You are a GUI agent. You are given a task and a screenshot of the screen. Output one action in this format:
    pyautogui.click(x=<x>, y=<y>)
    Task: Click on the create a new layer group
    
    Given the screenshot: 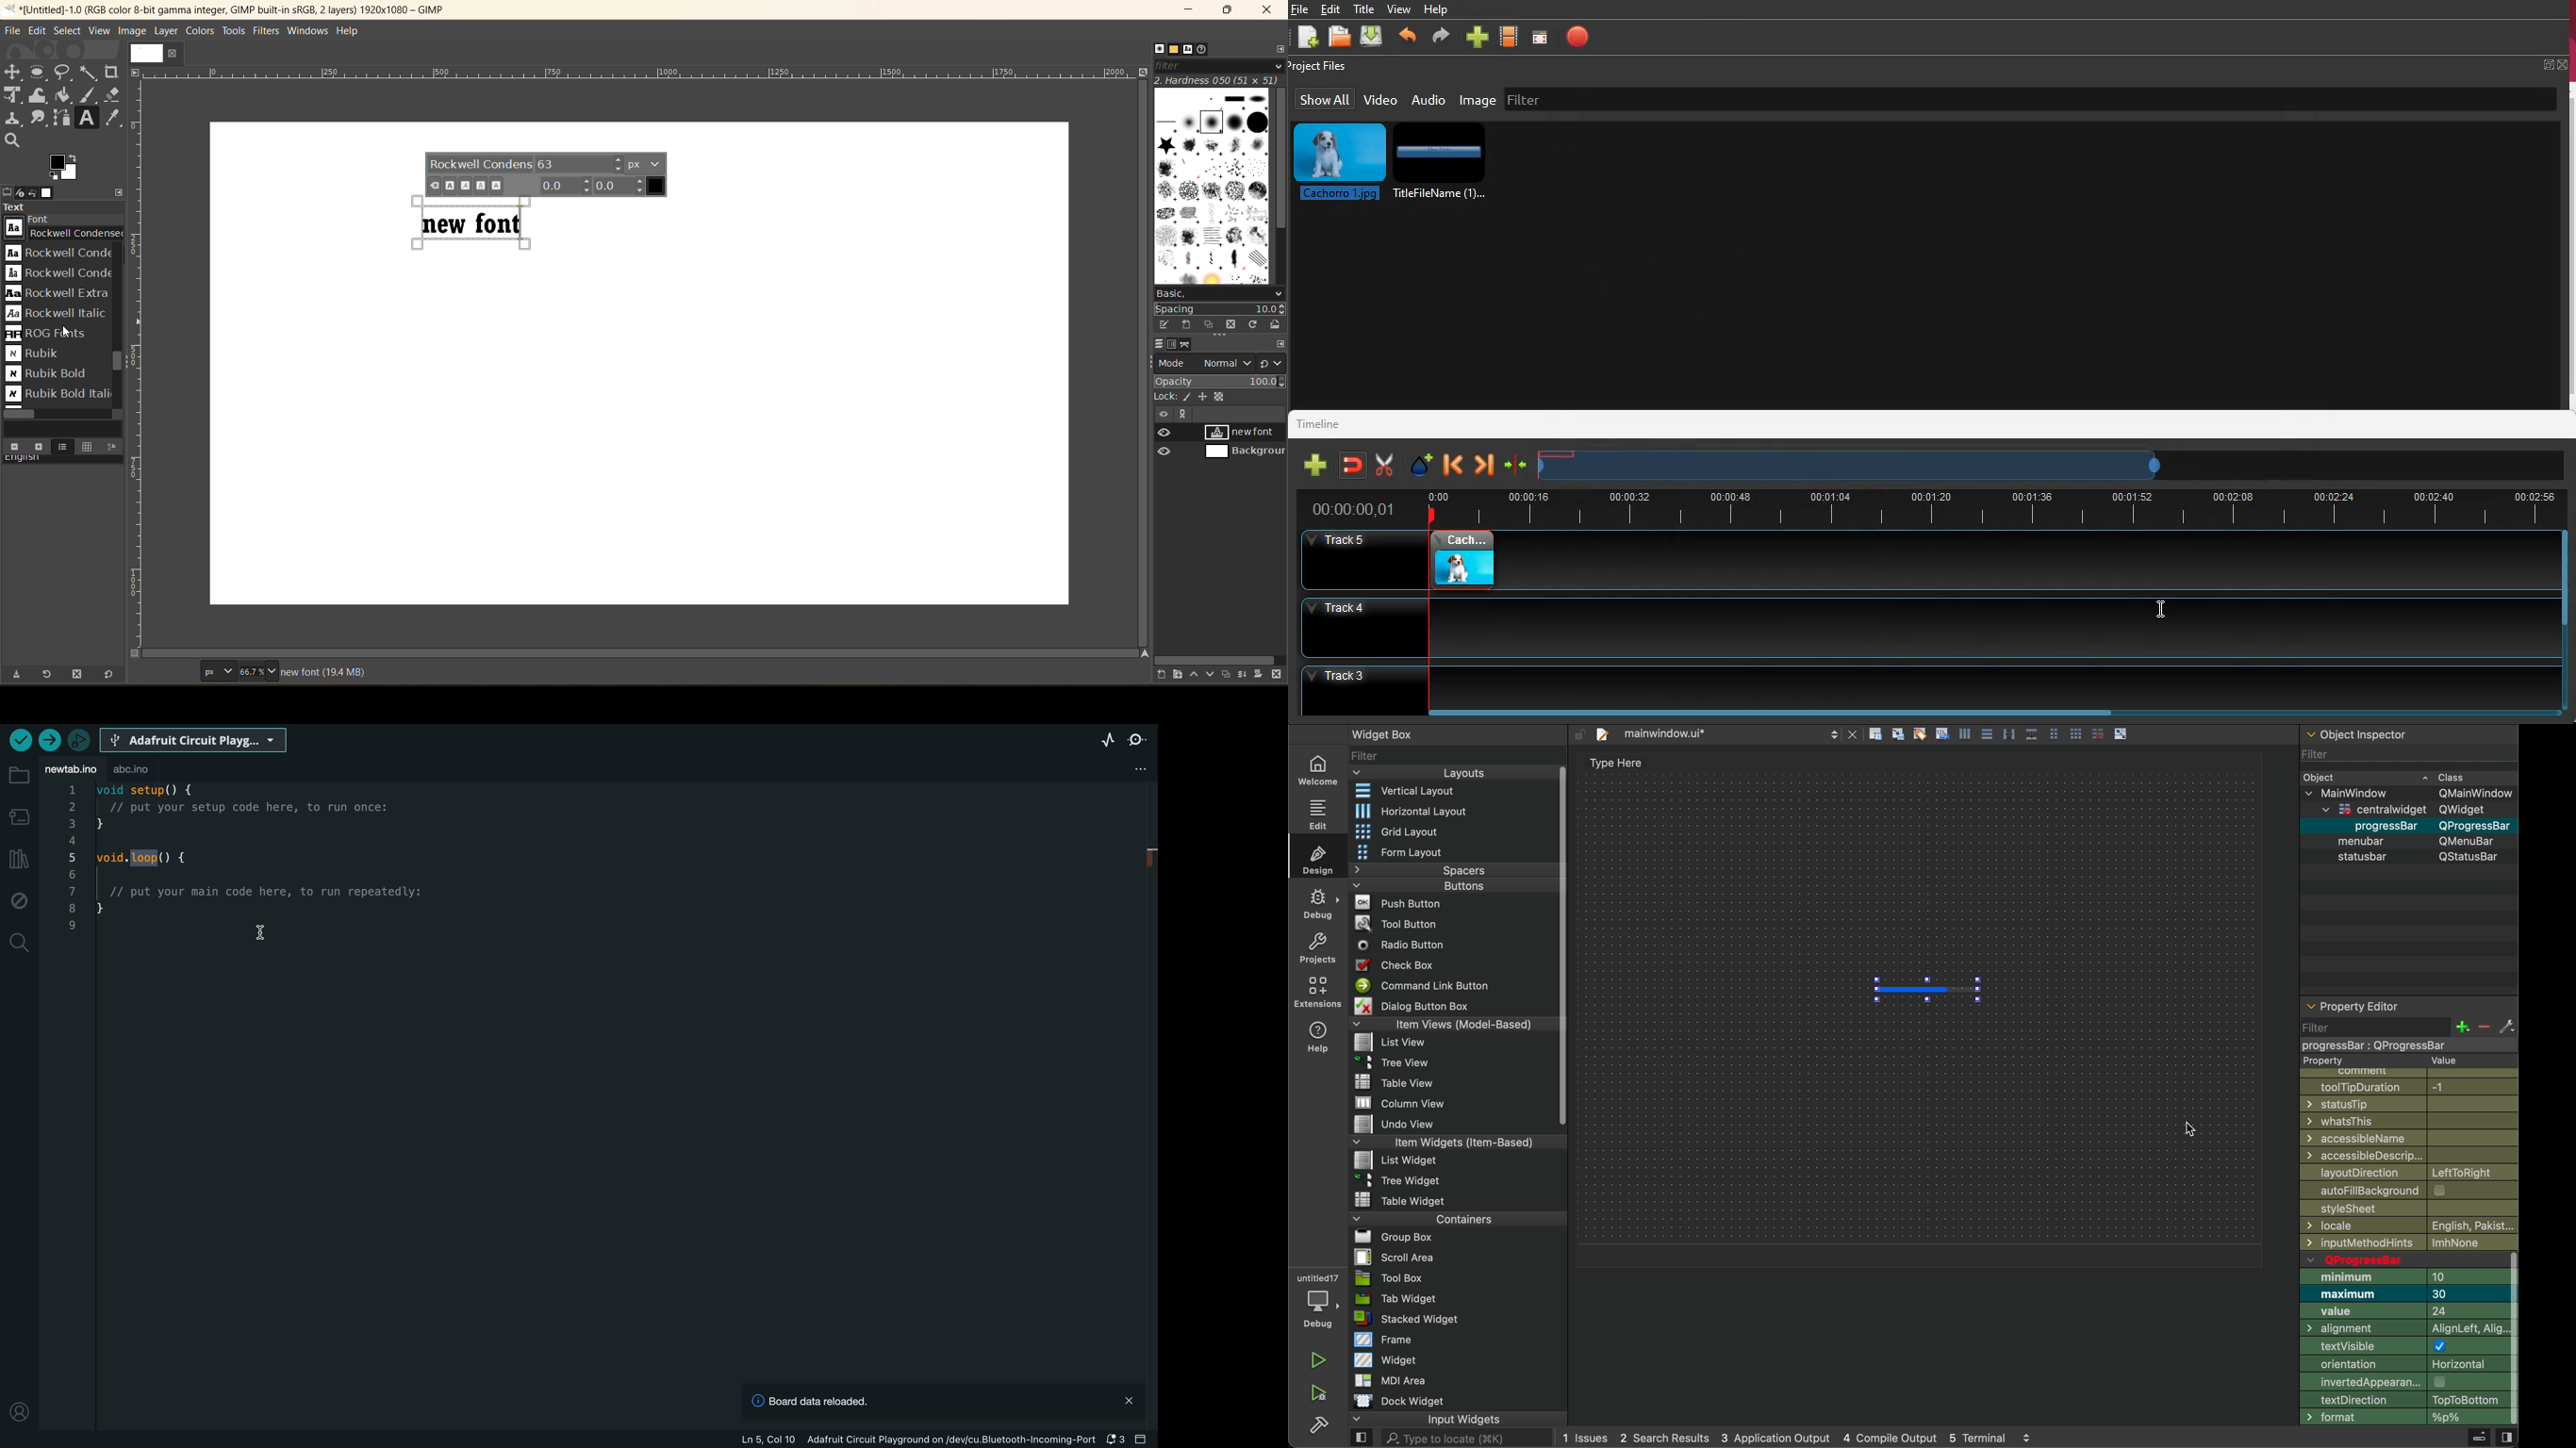 What is the action you would take?
    pyautogui.click(x=1179, y=675)
    